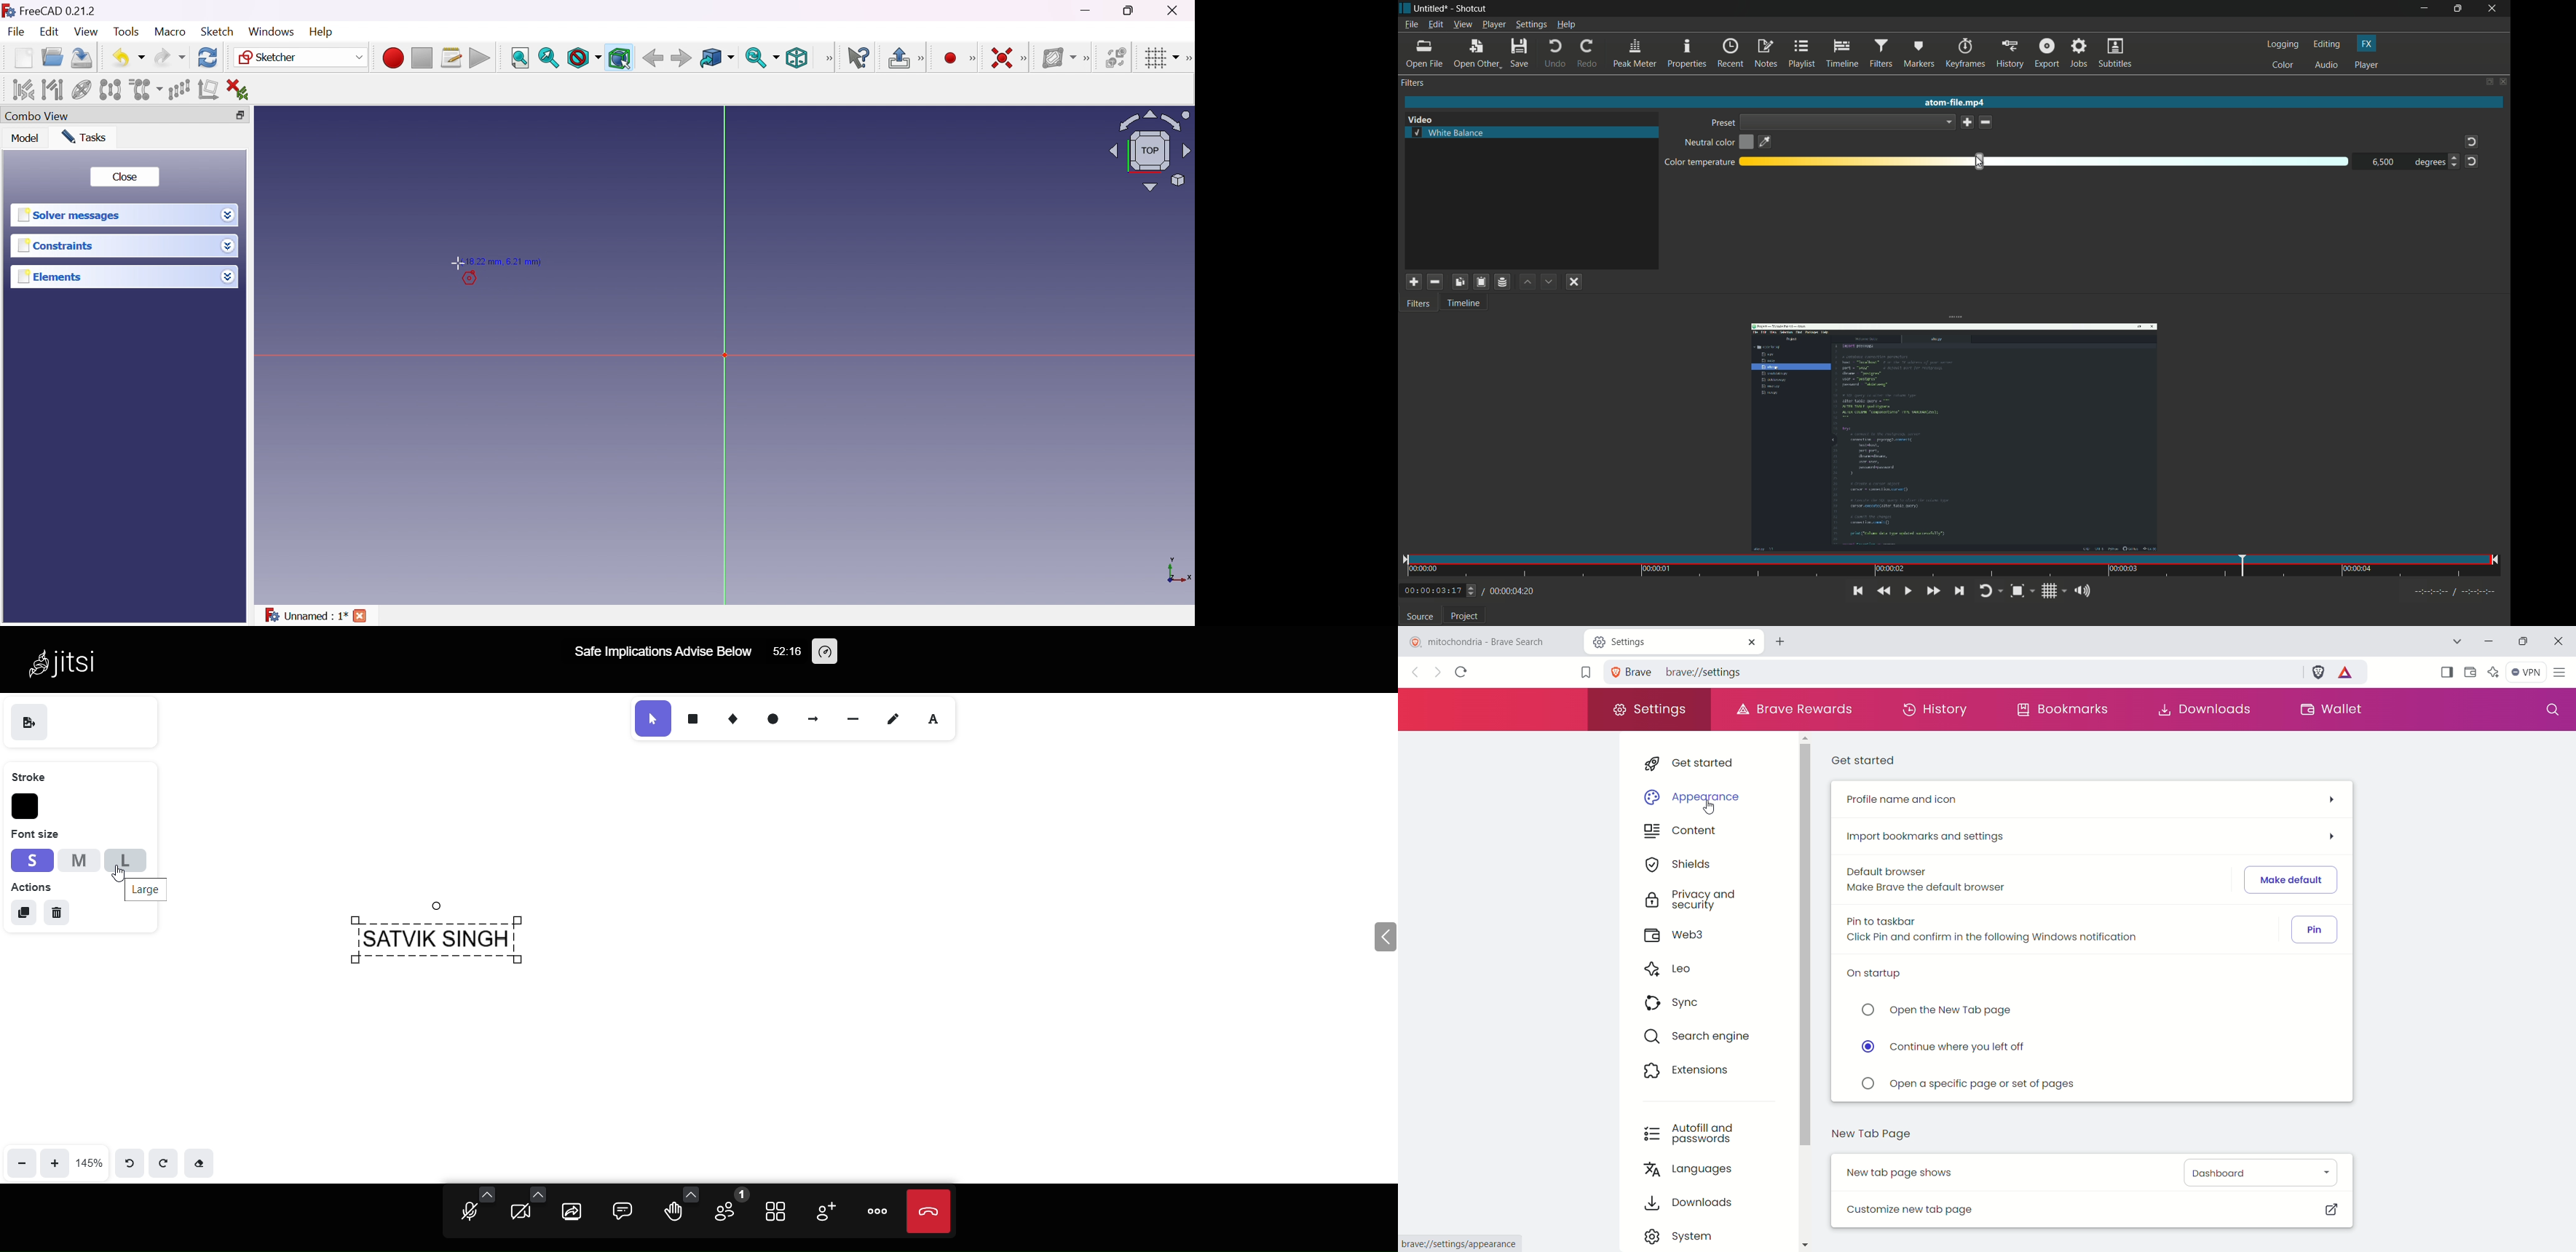 Image resolution: width=2576 pixels, height=1260 pixels. What do you see at coordinates (2258, 1172) in the screenshot?
I see `dashboard` at bounding box center [2258, 1172].